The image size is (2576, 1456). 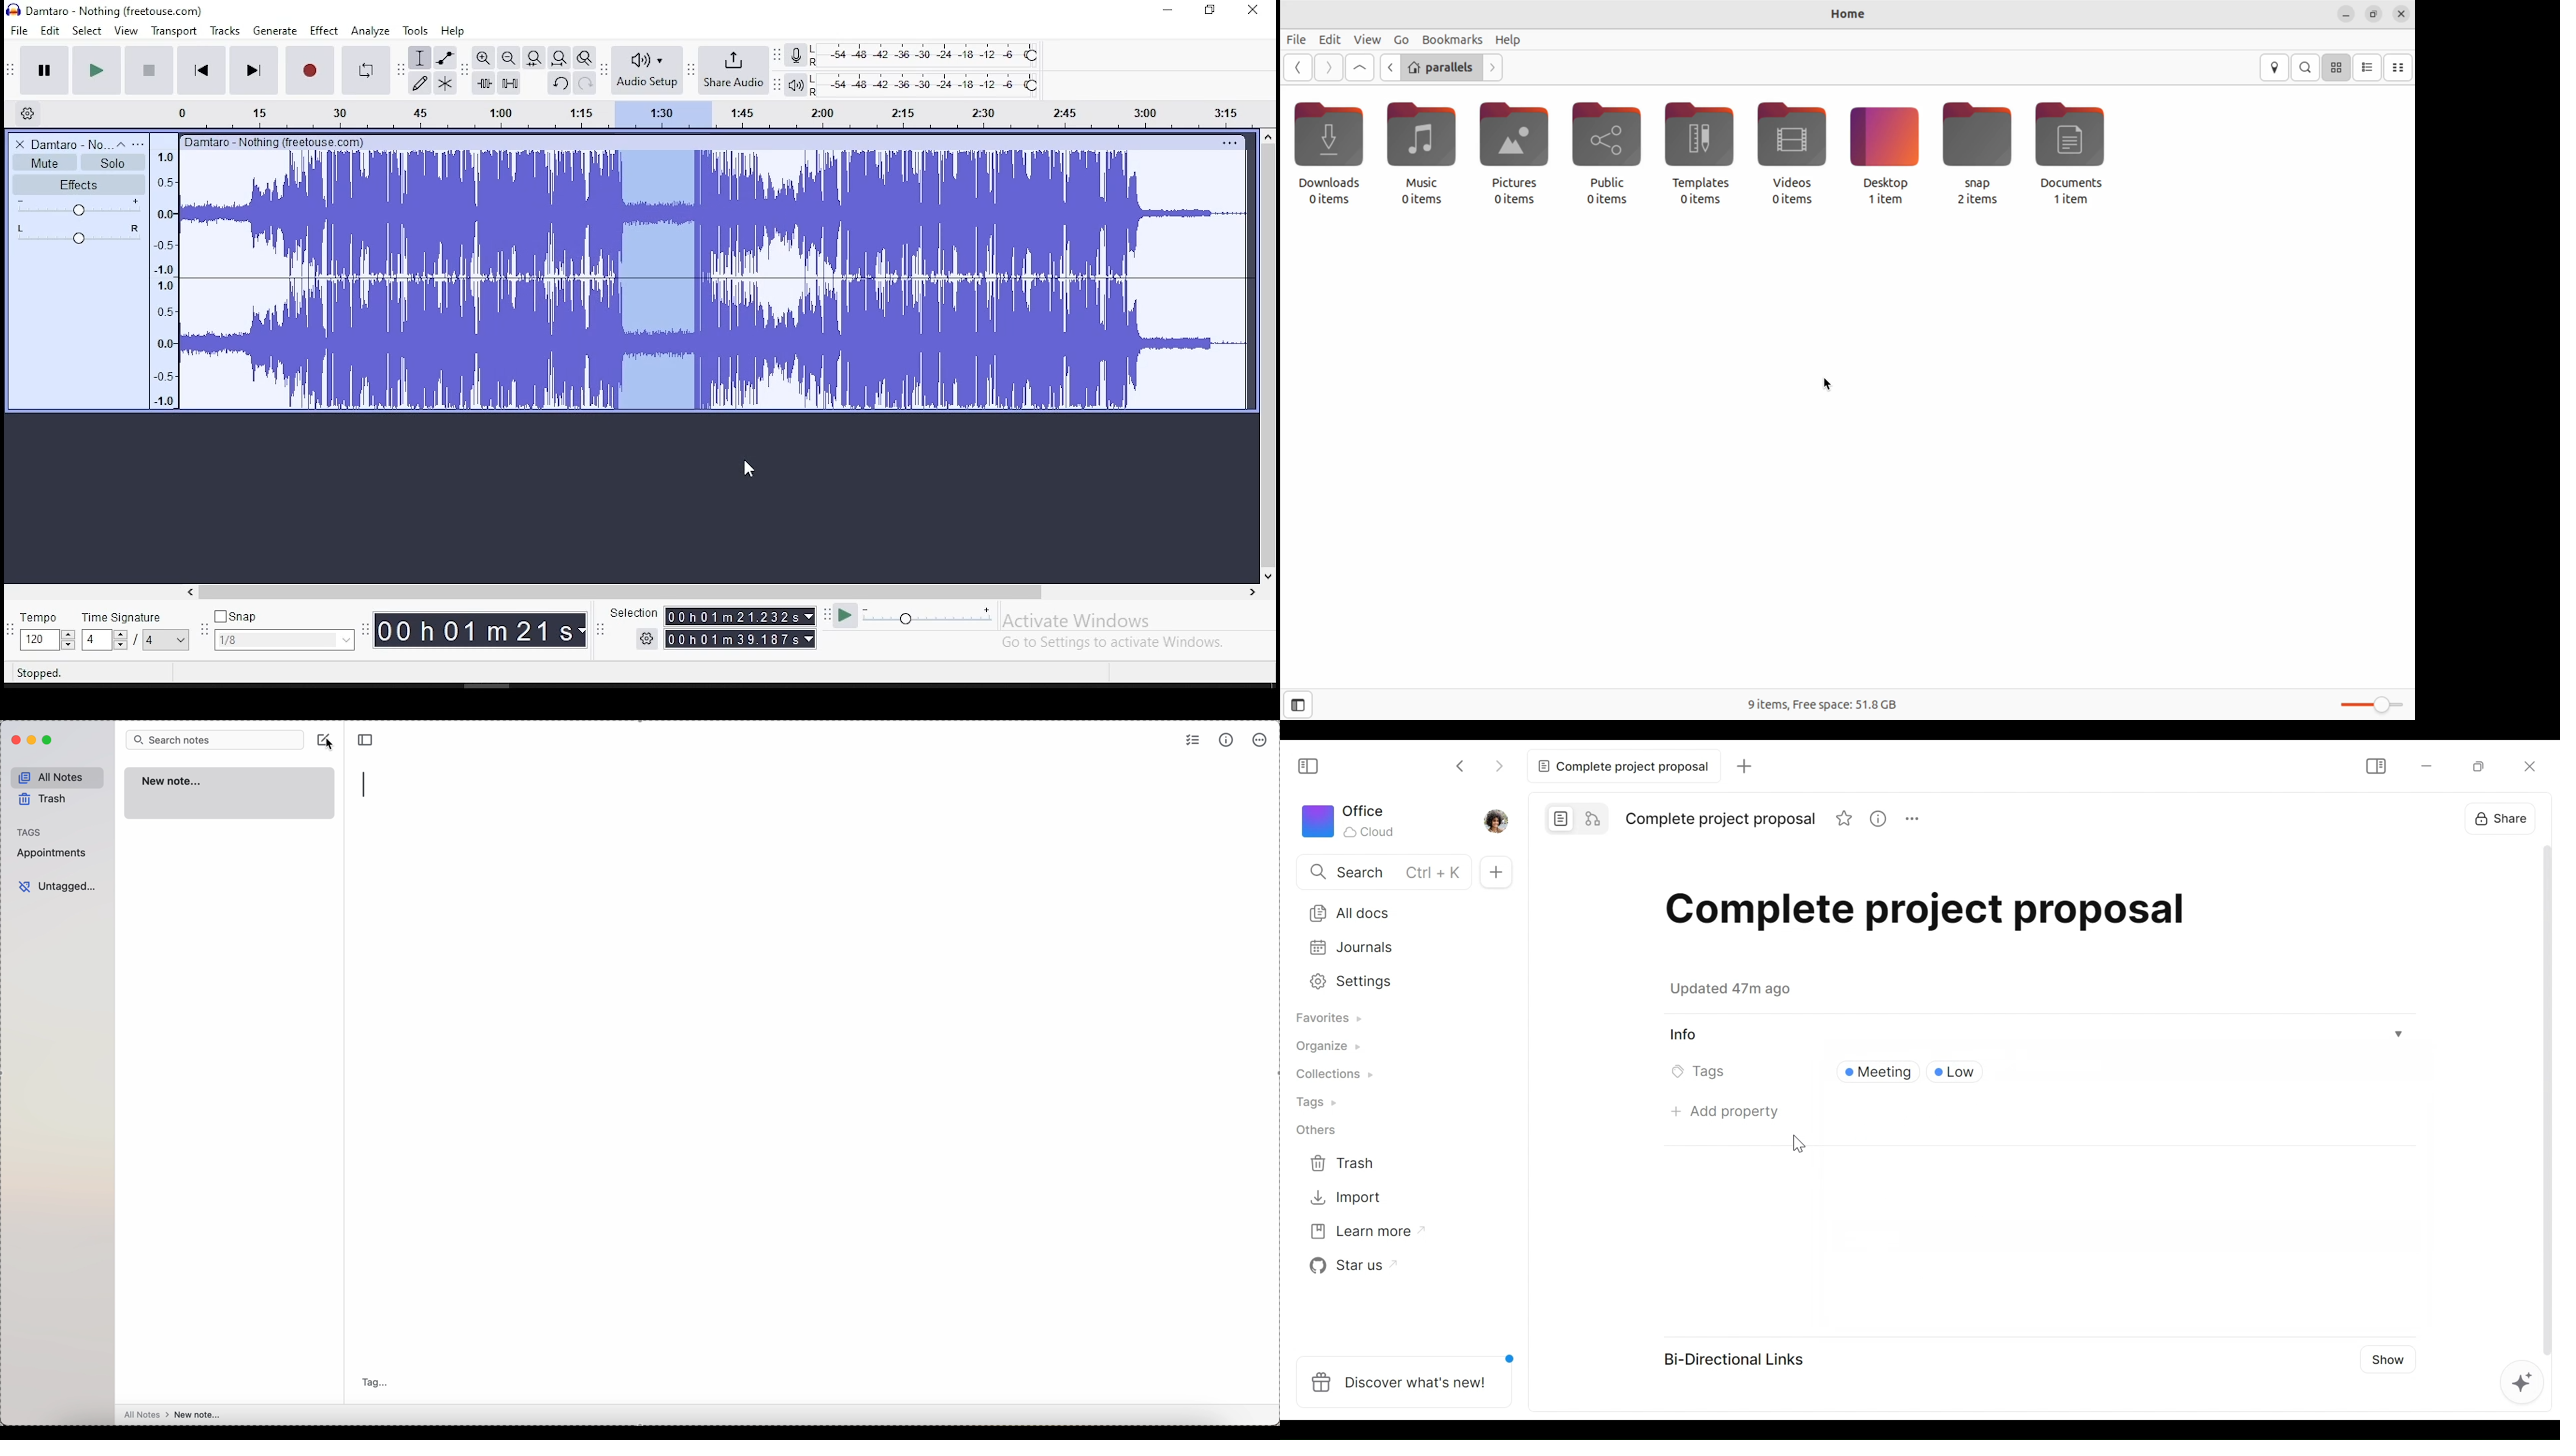 I want to click on record meter, so click(x=796, y=54).